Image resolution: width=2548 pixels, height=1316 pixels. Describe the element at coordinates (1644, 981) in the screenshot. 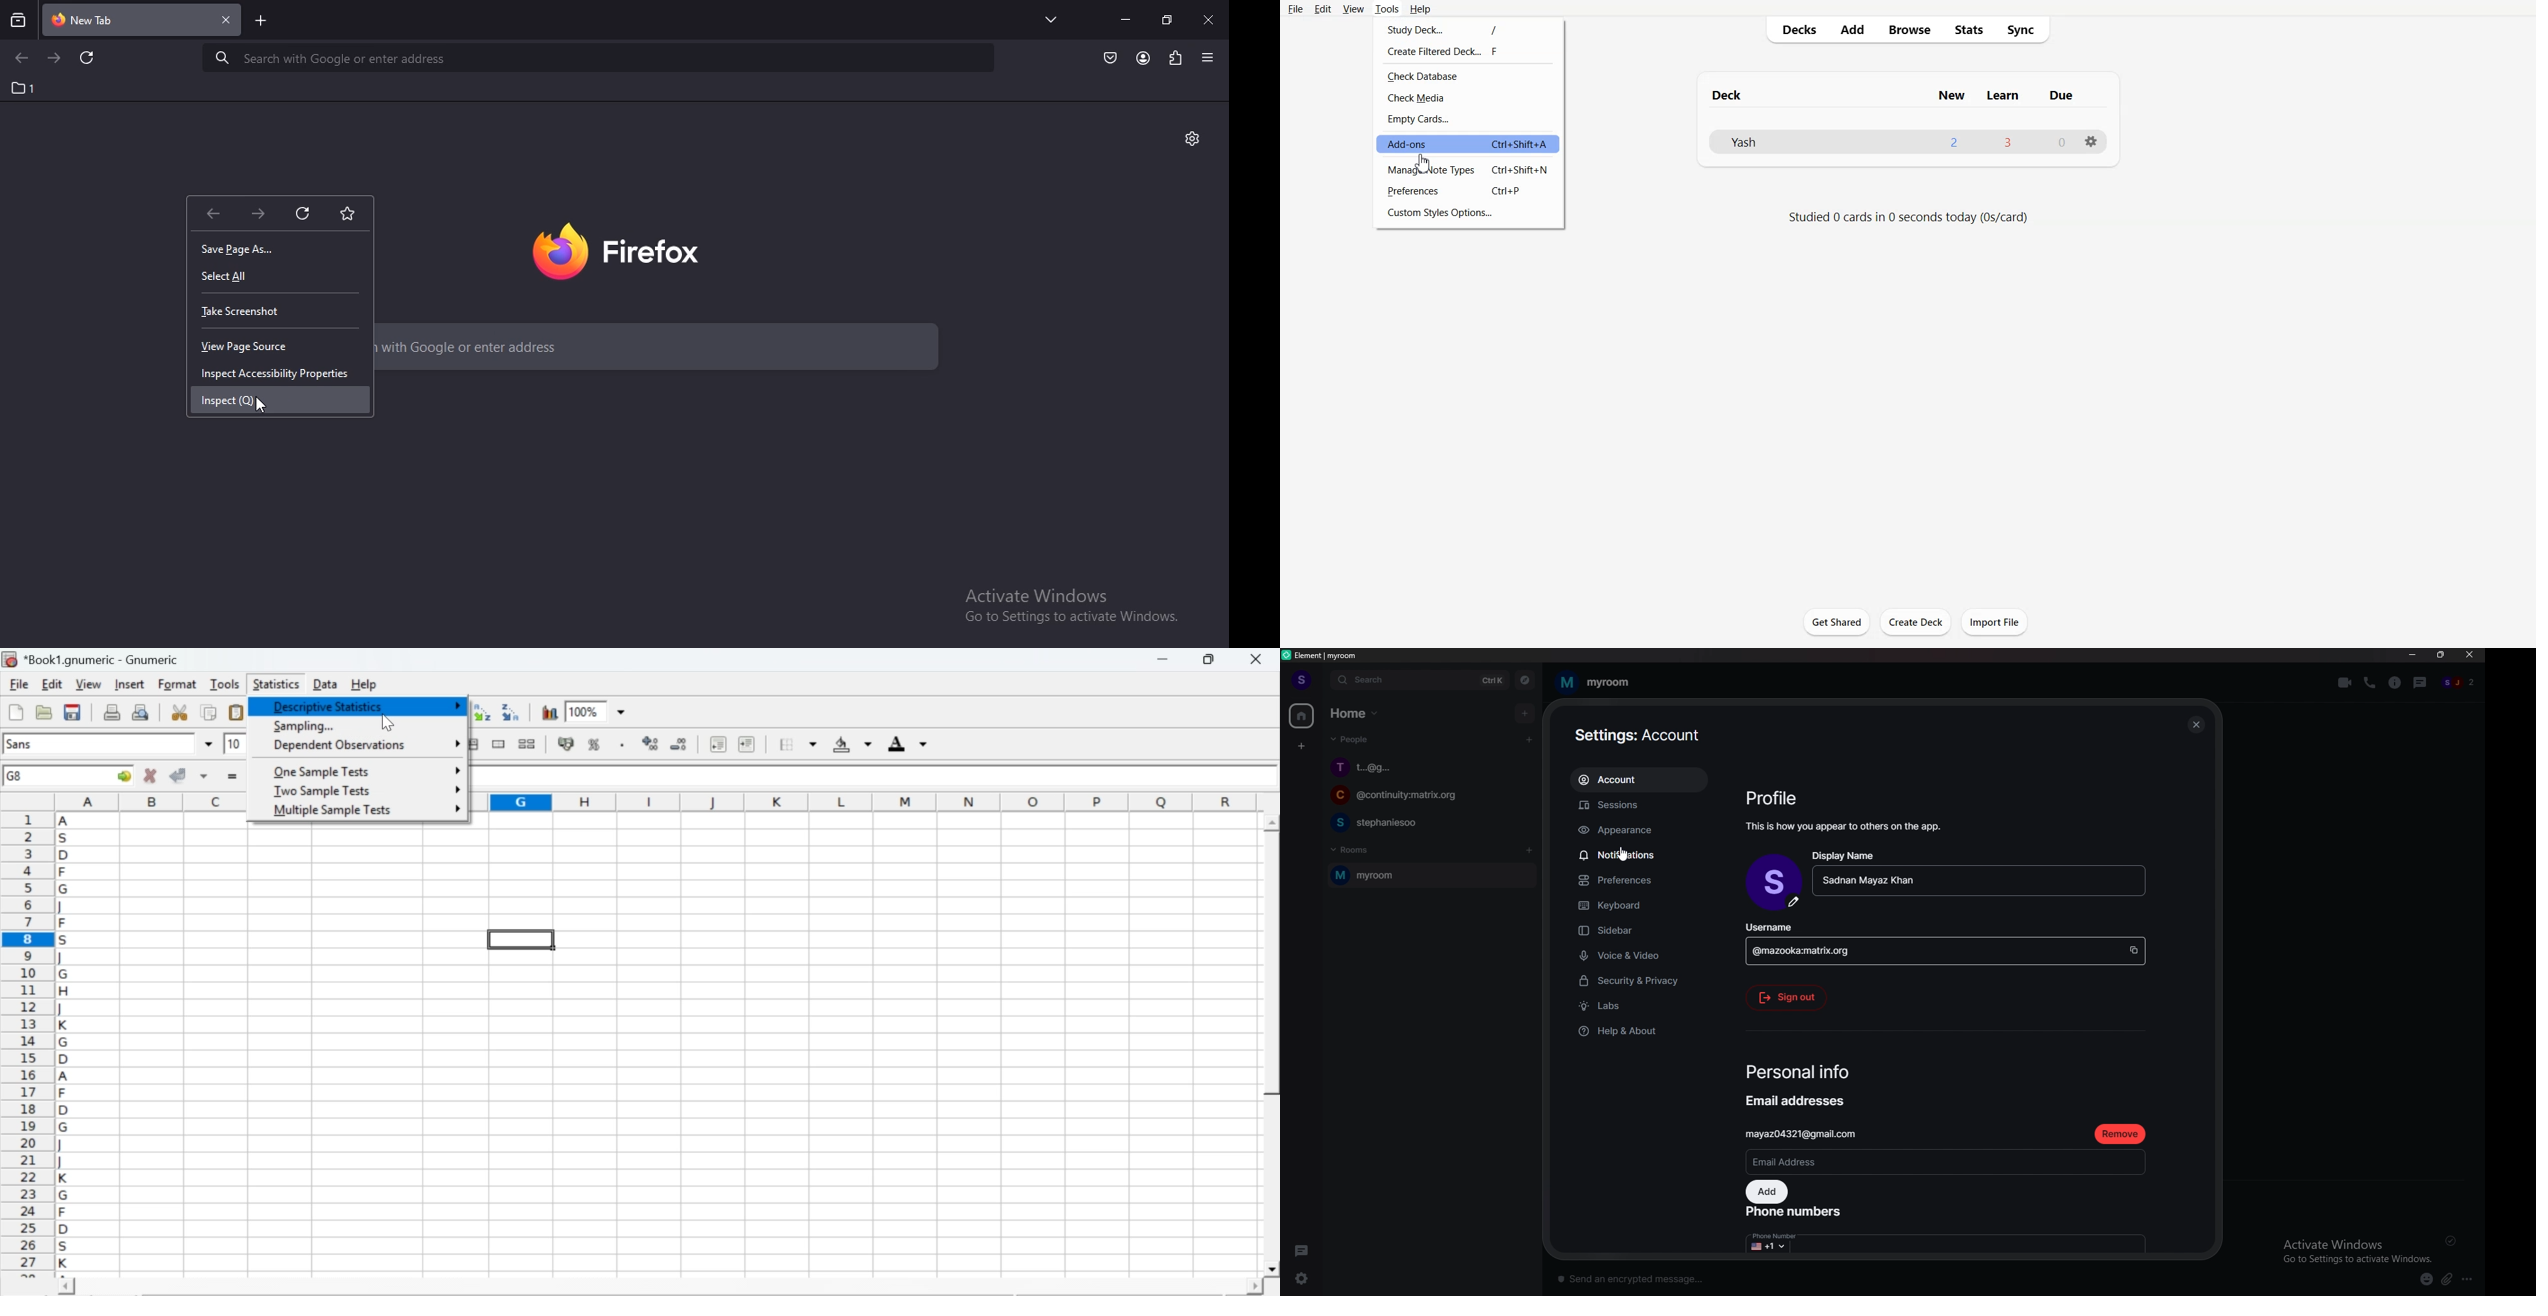

I see `security and privacy` at that location.